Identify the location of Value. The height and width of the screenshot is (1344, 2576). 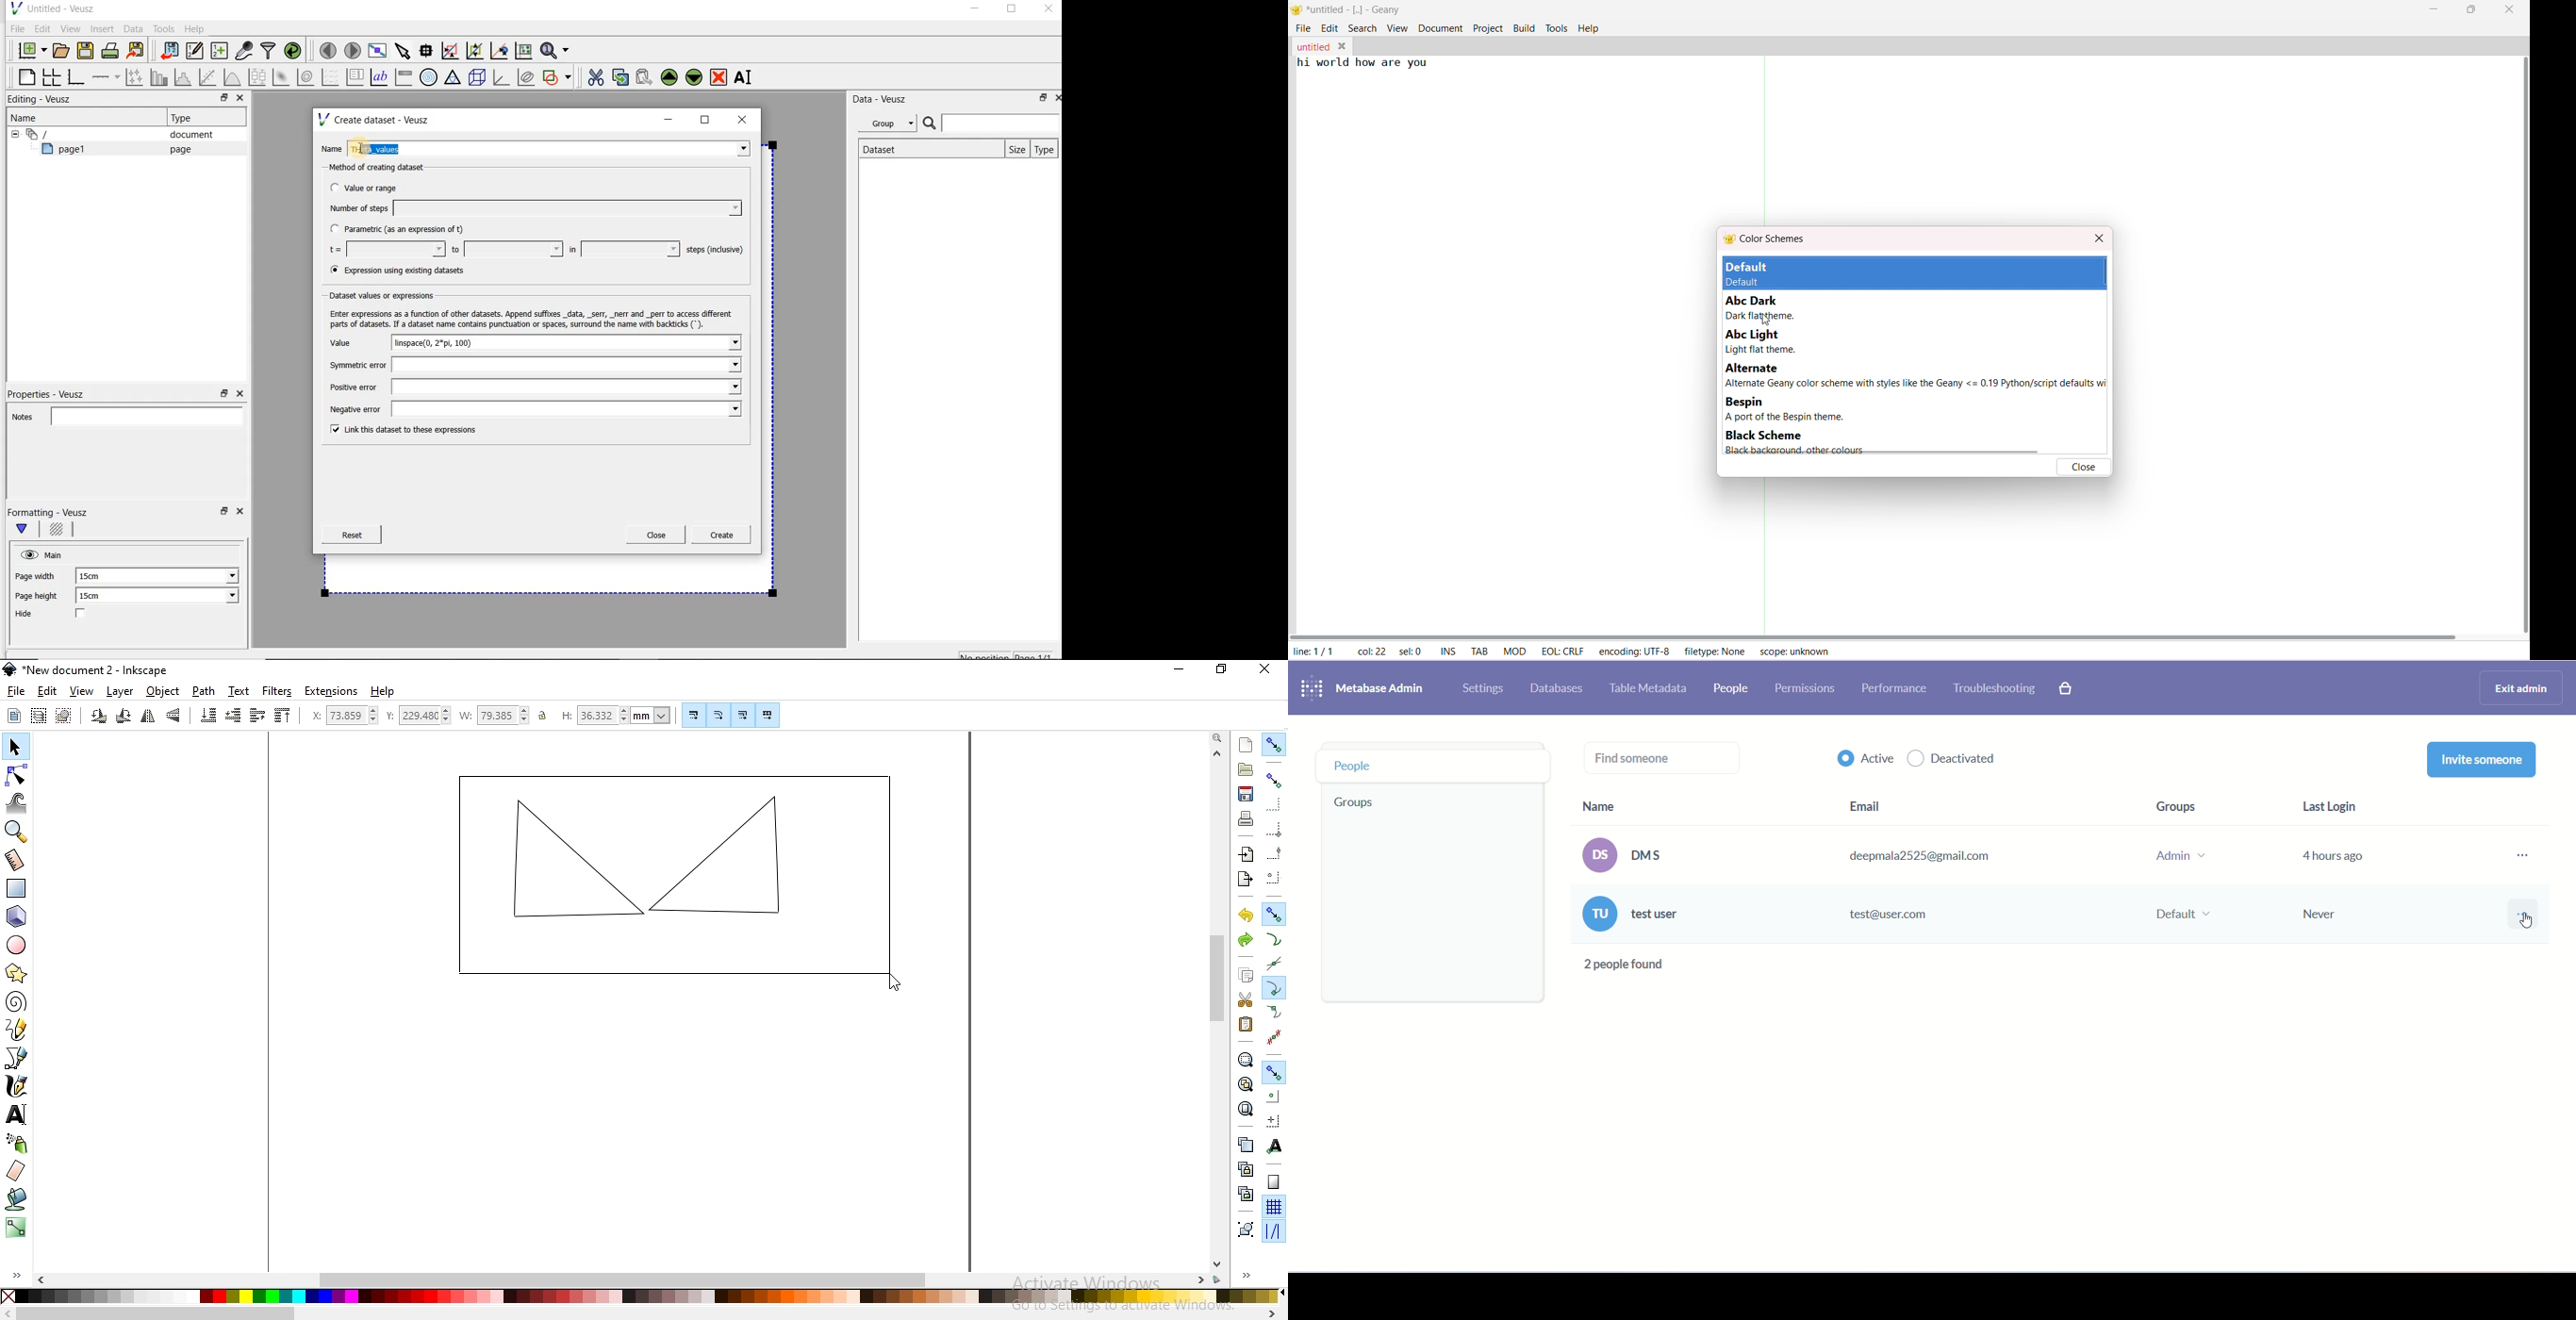
(353, 343).